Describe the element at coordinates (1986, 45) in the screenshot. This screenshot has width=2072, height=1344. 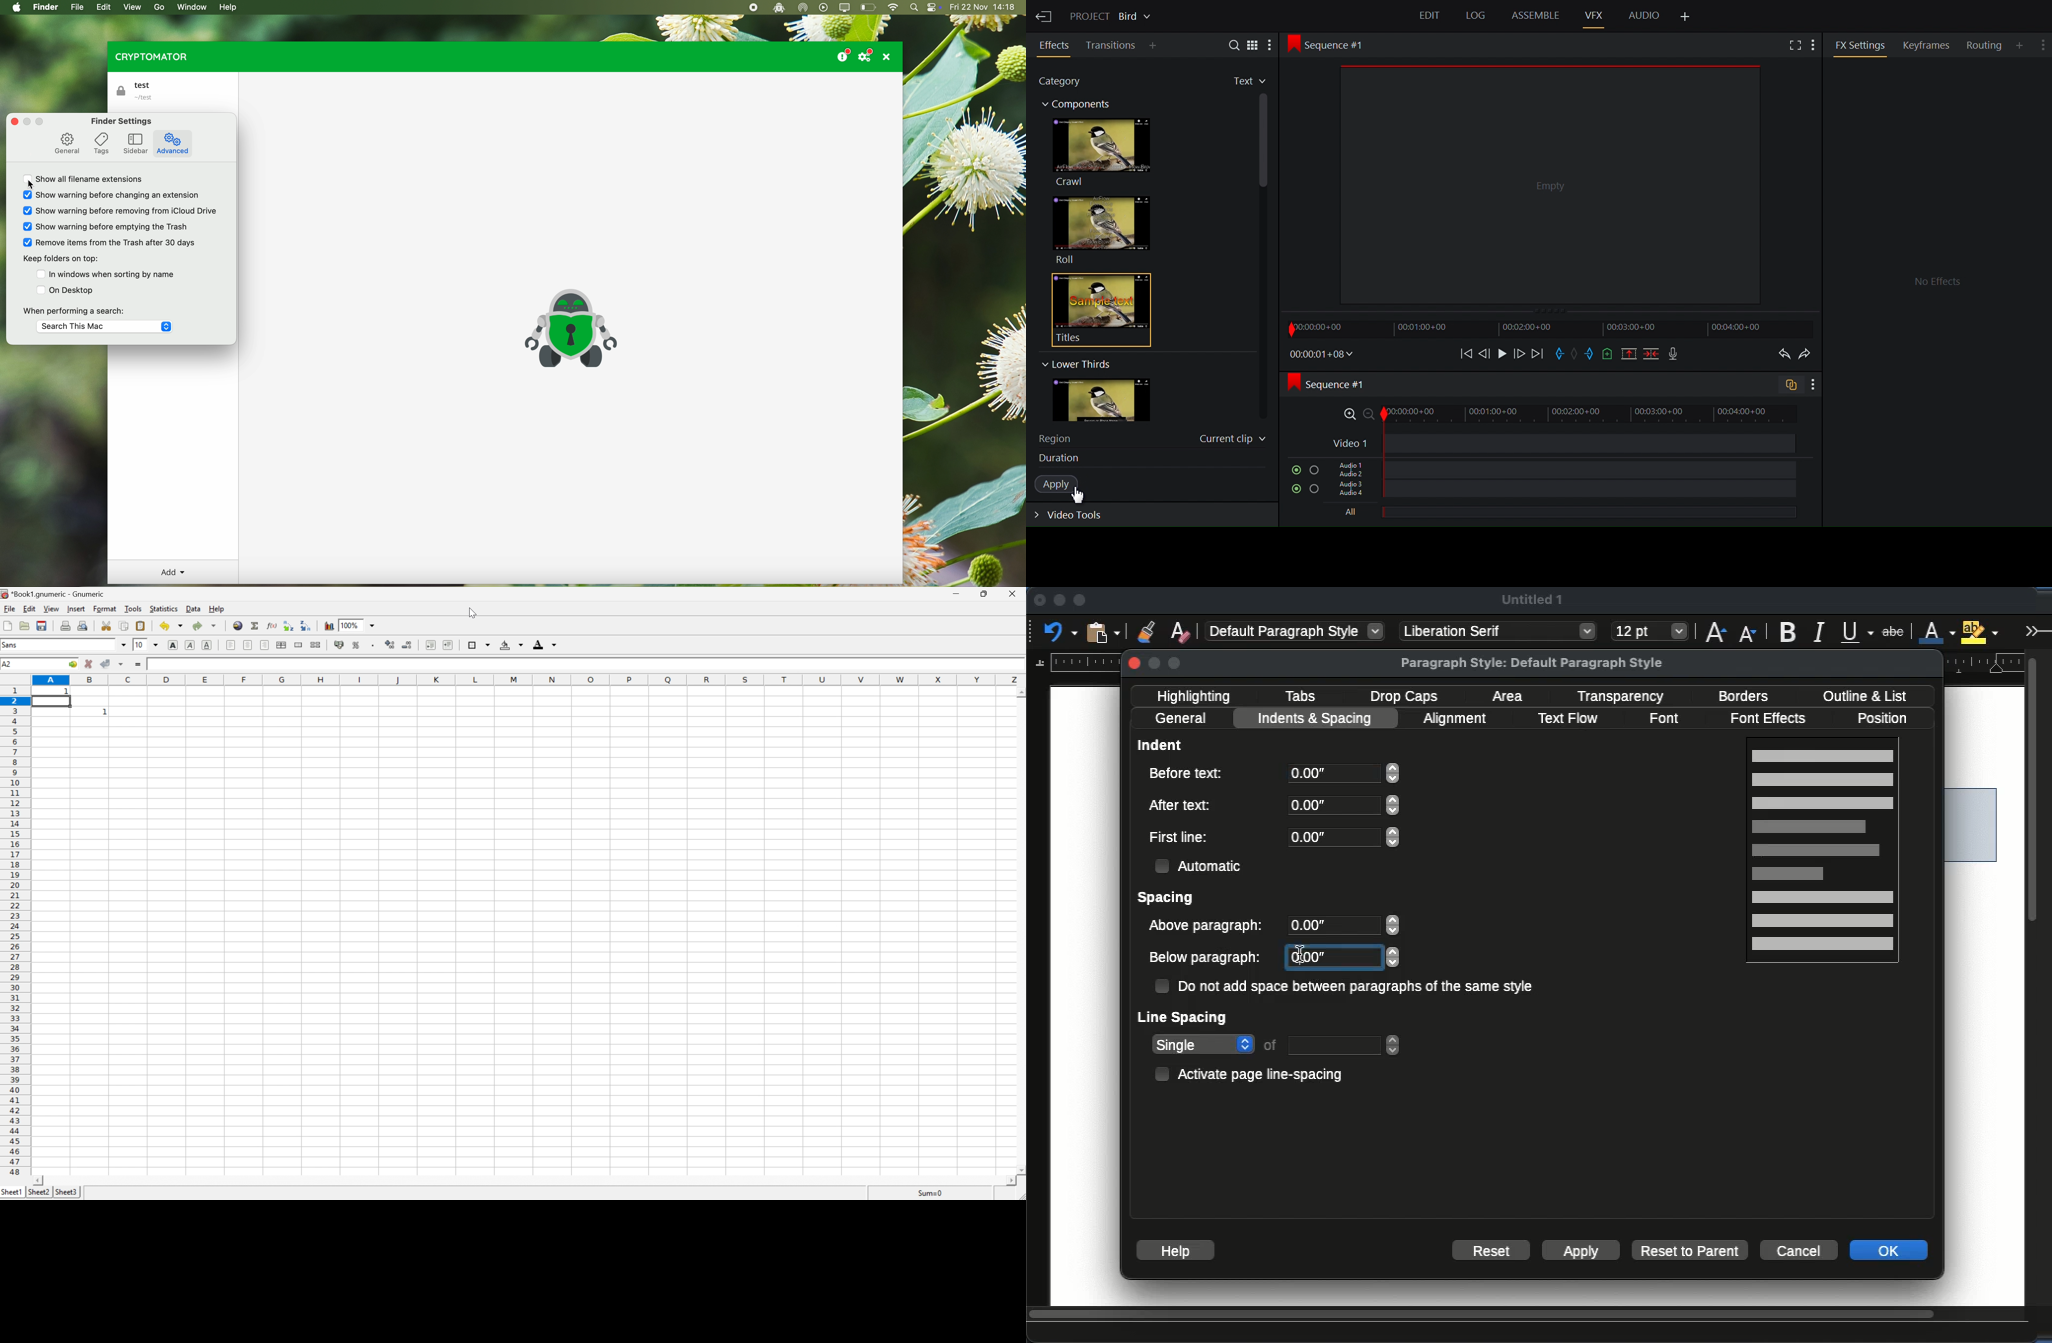
I see `Routing` at that location.